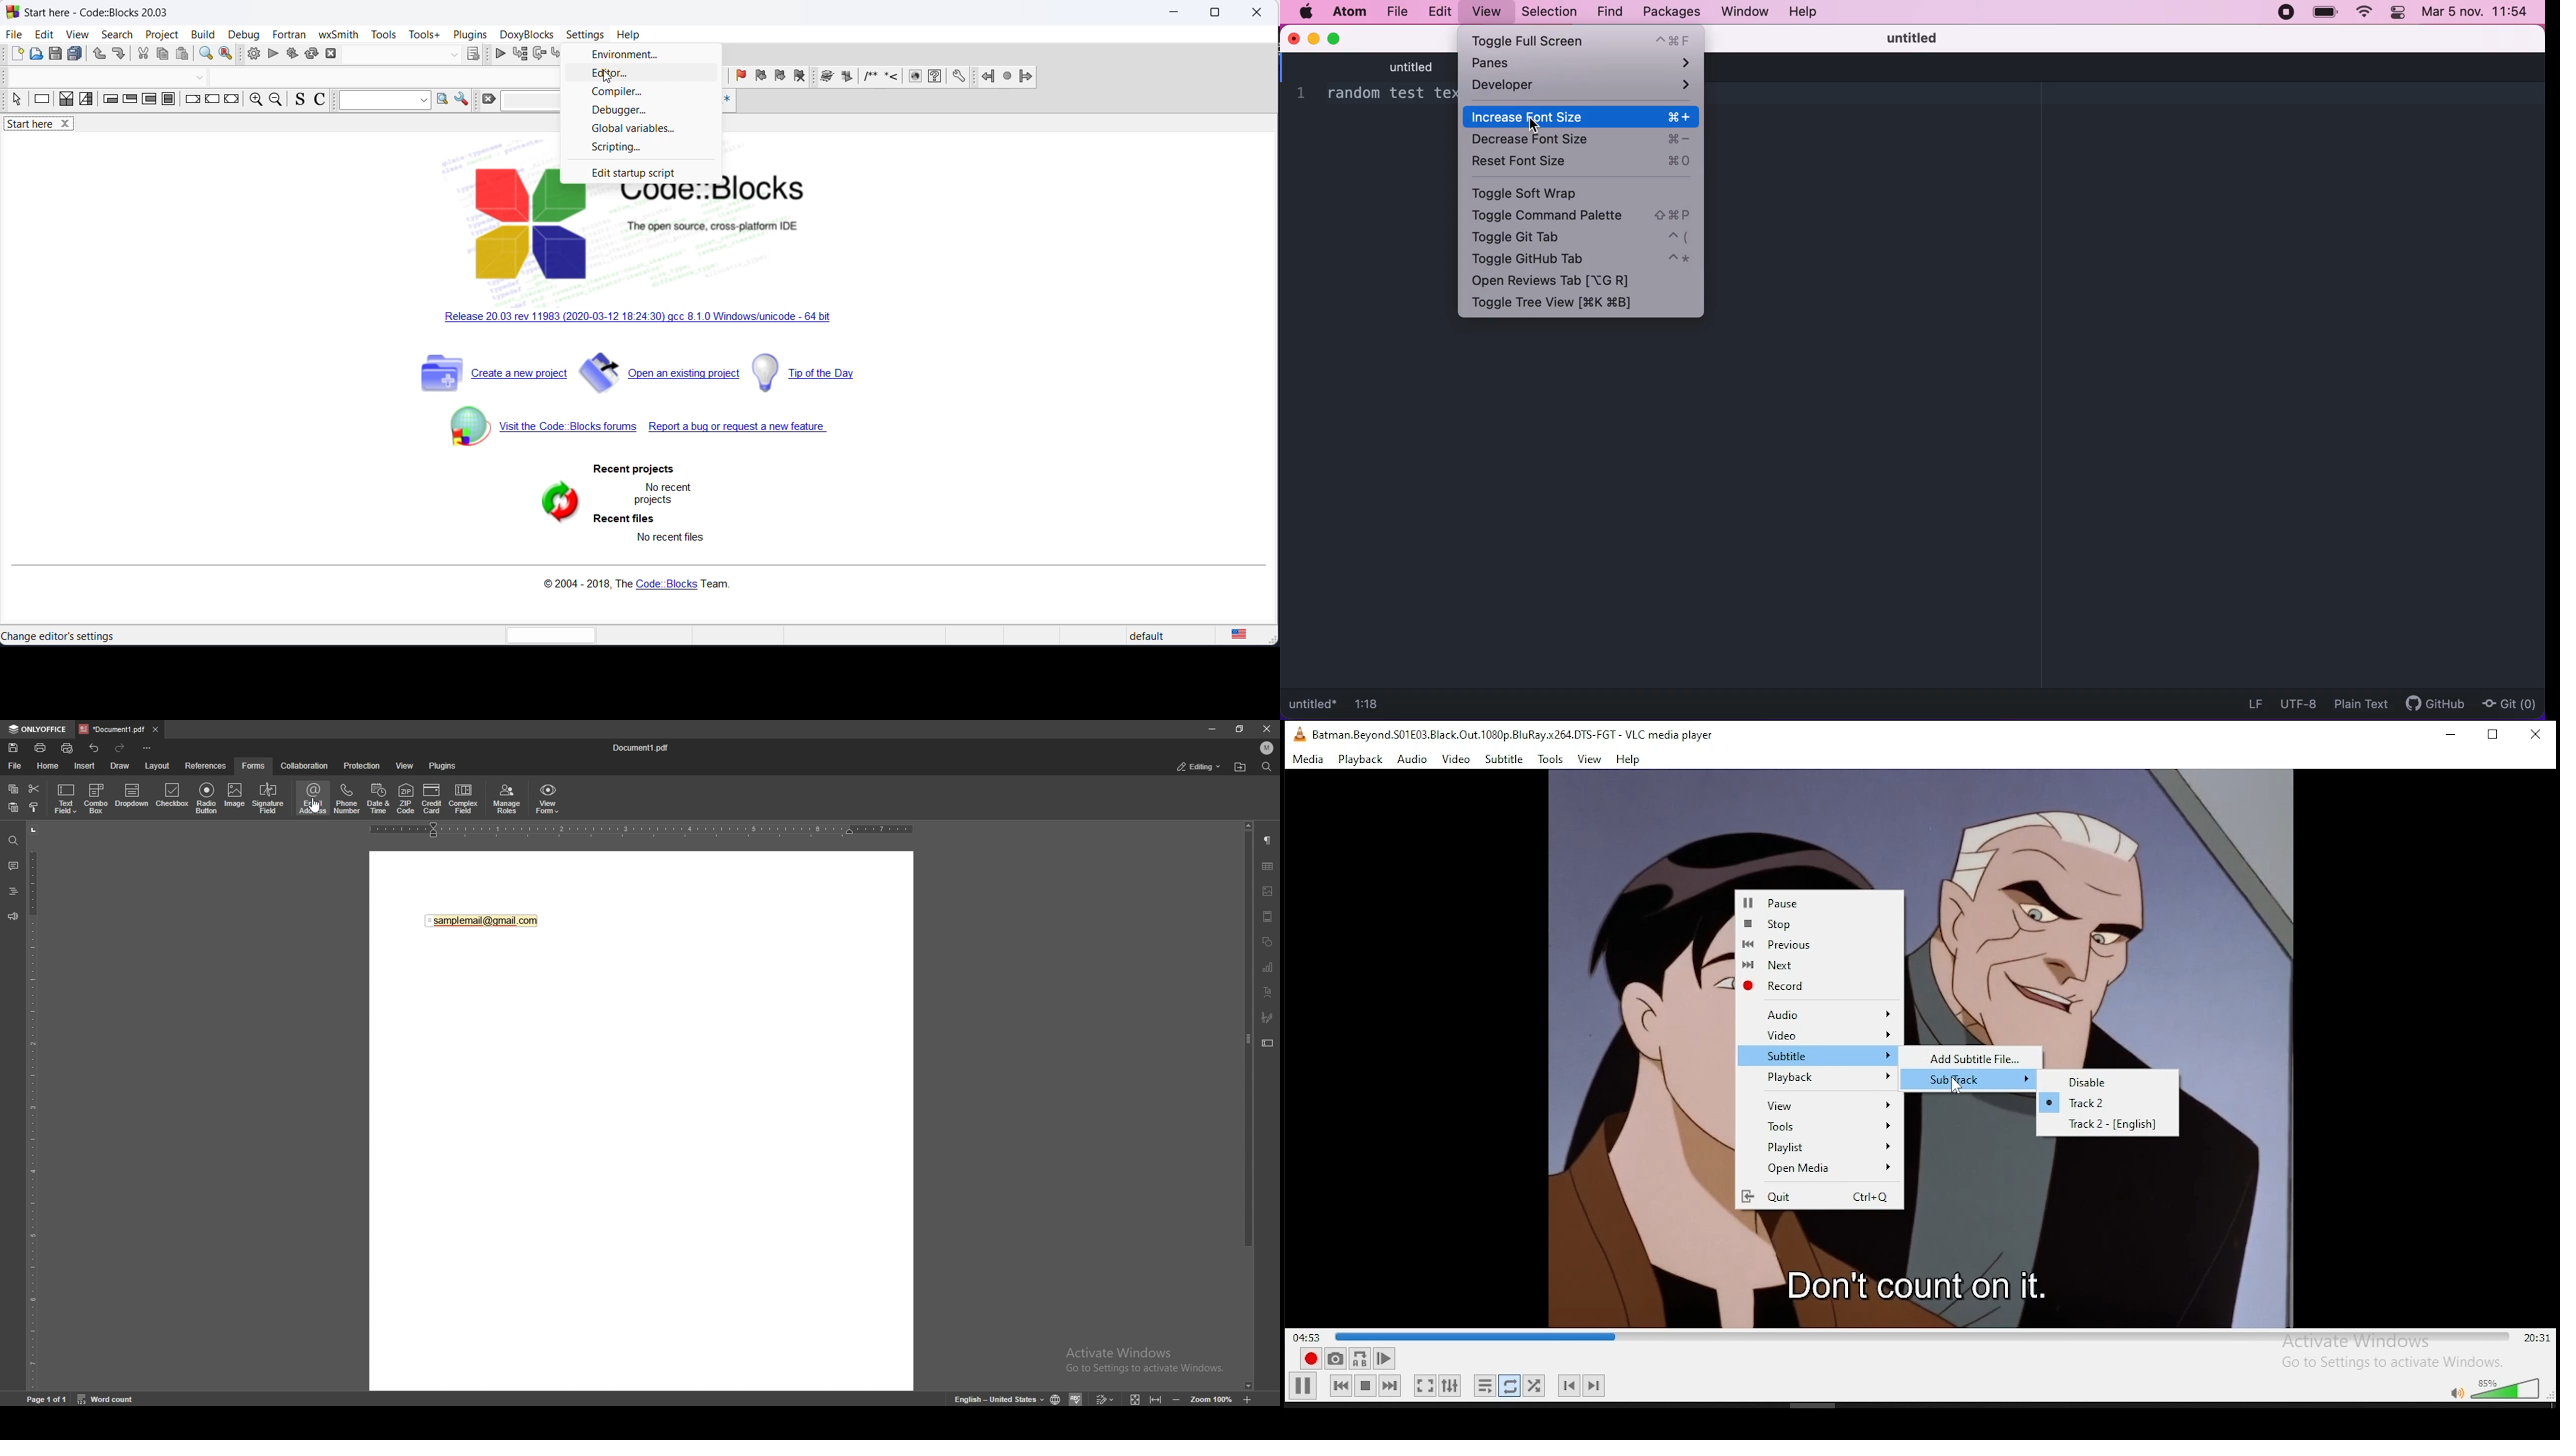 The width and height of the screenshot is (2576, 1456). What do you see at coordinates (274, 100) in the screenshot?
I see `zoom out` at bounding box center [274, 100].